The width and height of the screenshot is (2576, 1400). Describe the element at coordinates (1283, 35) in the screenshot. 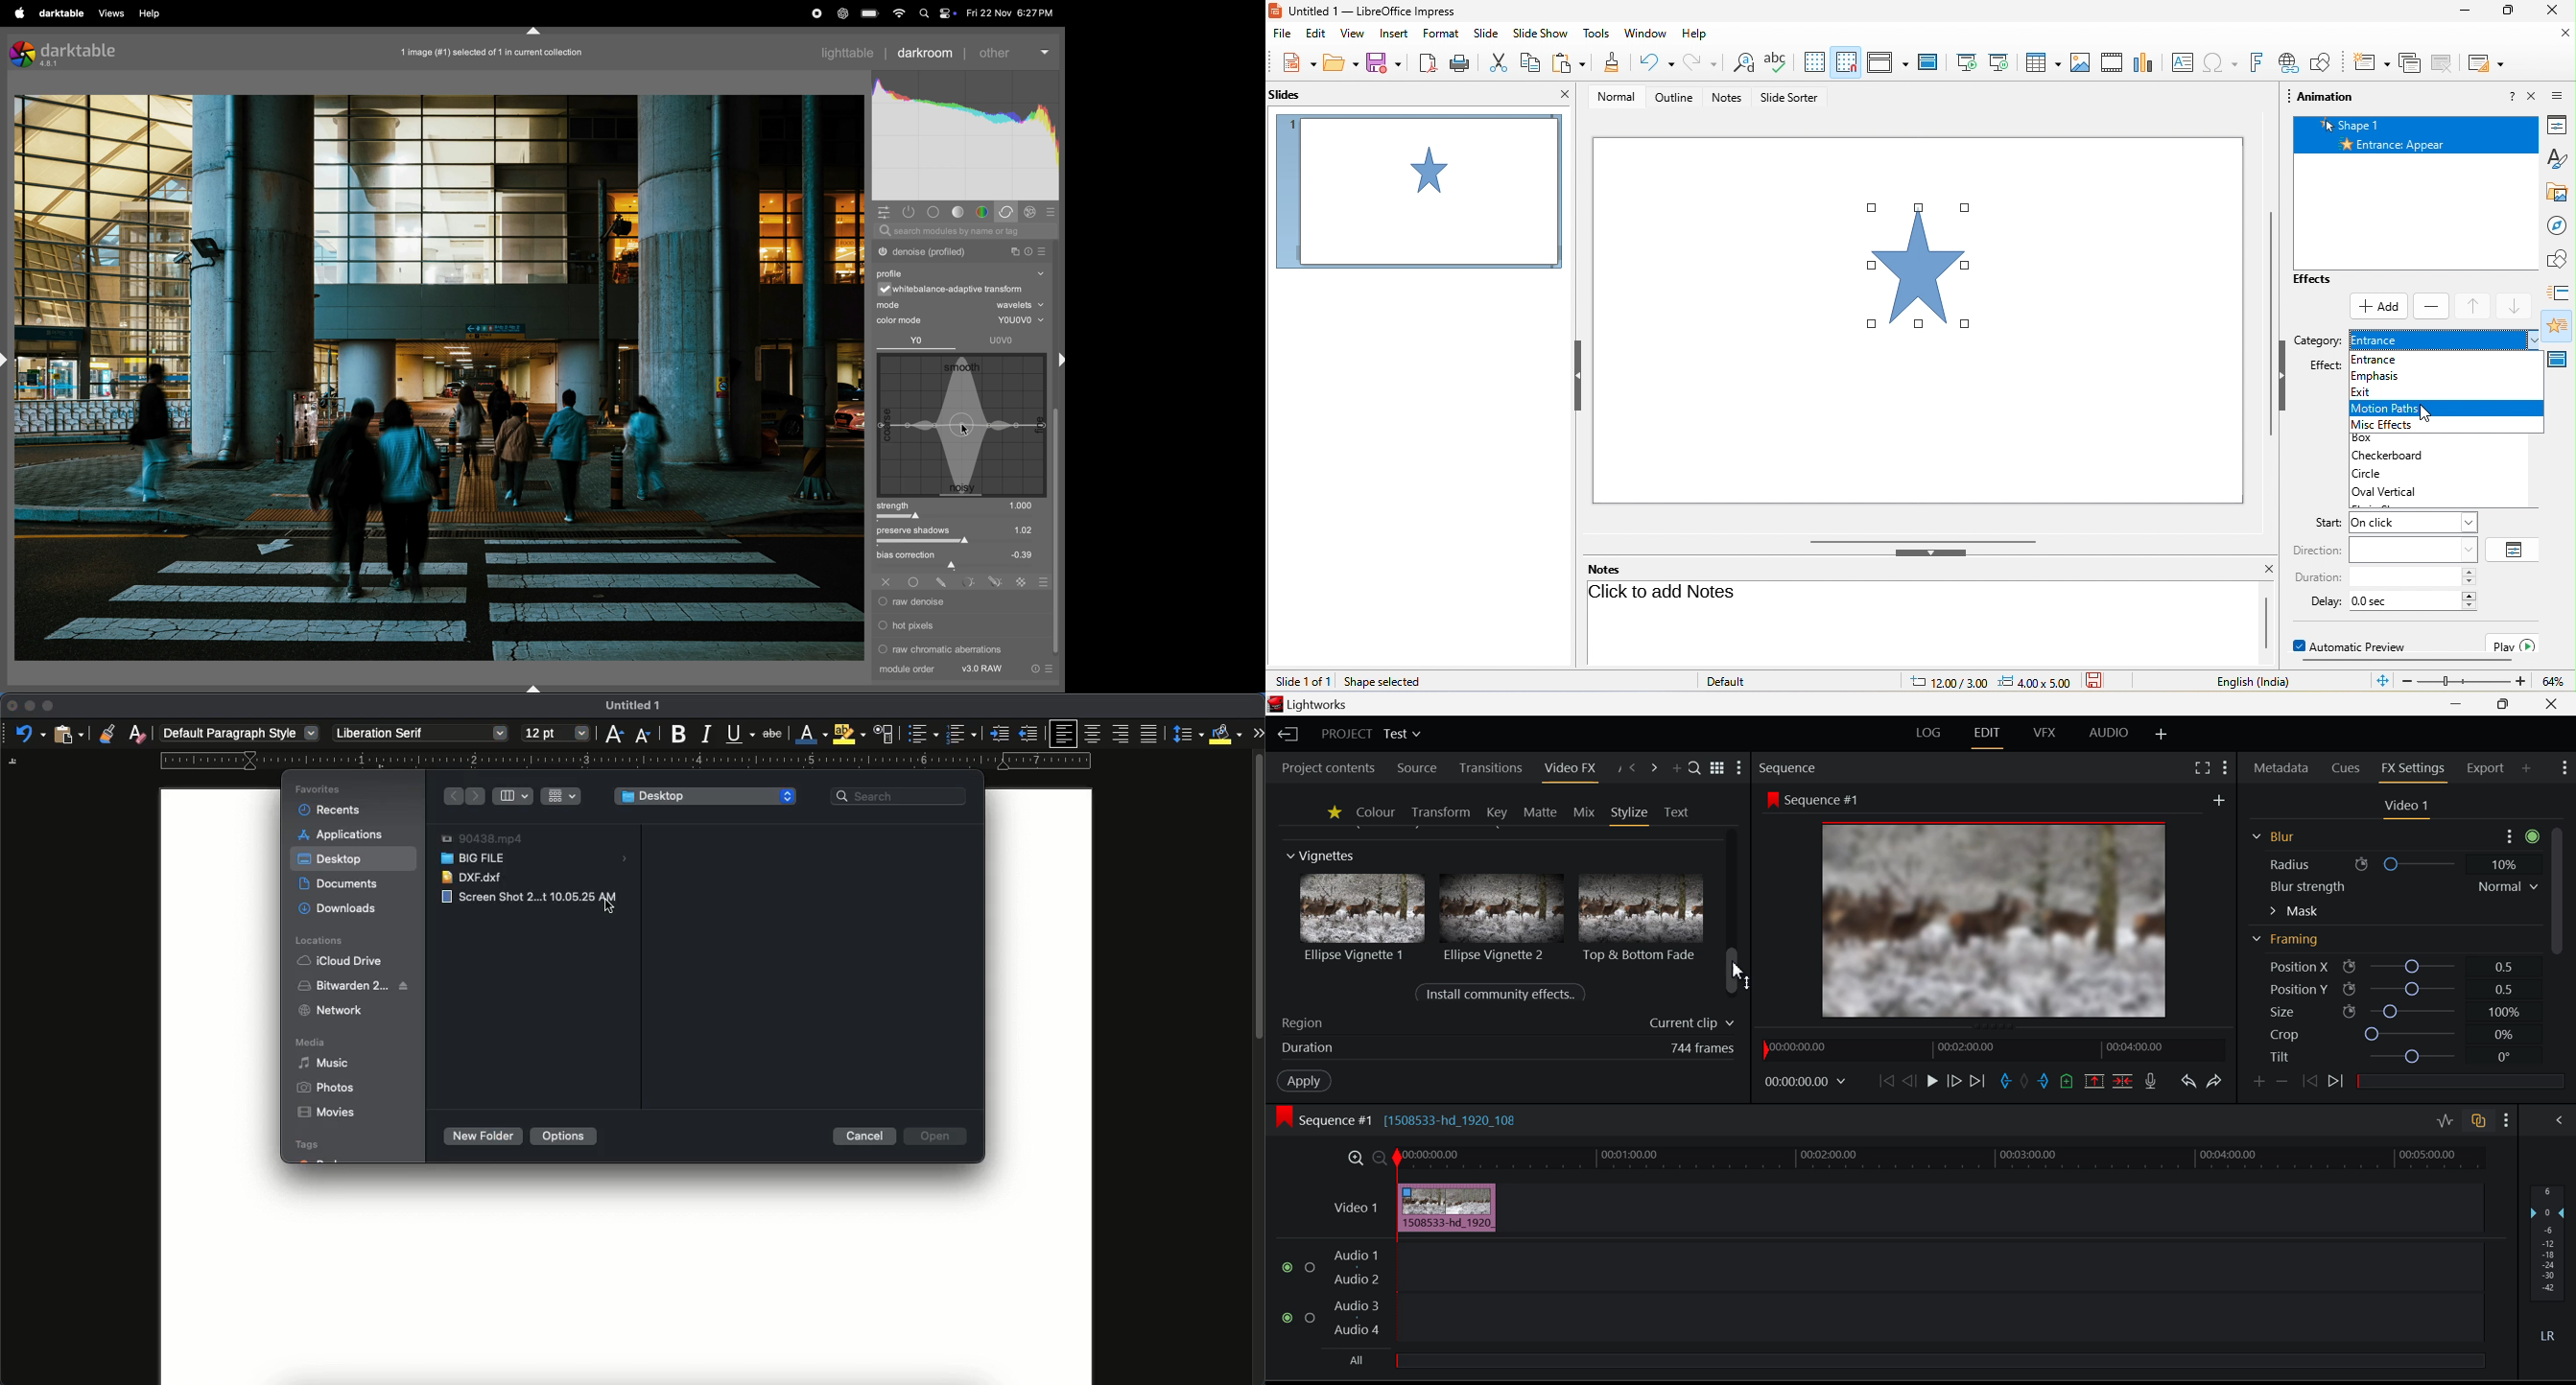

I see `file` at that location.